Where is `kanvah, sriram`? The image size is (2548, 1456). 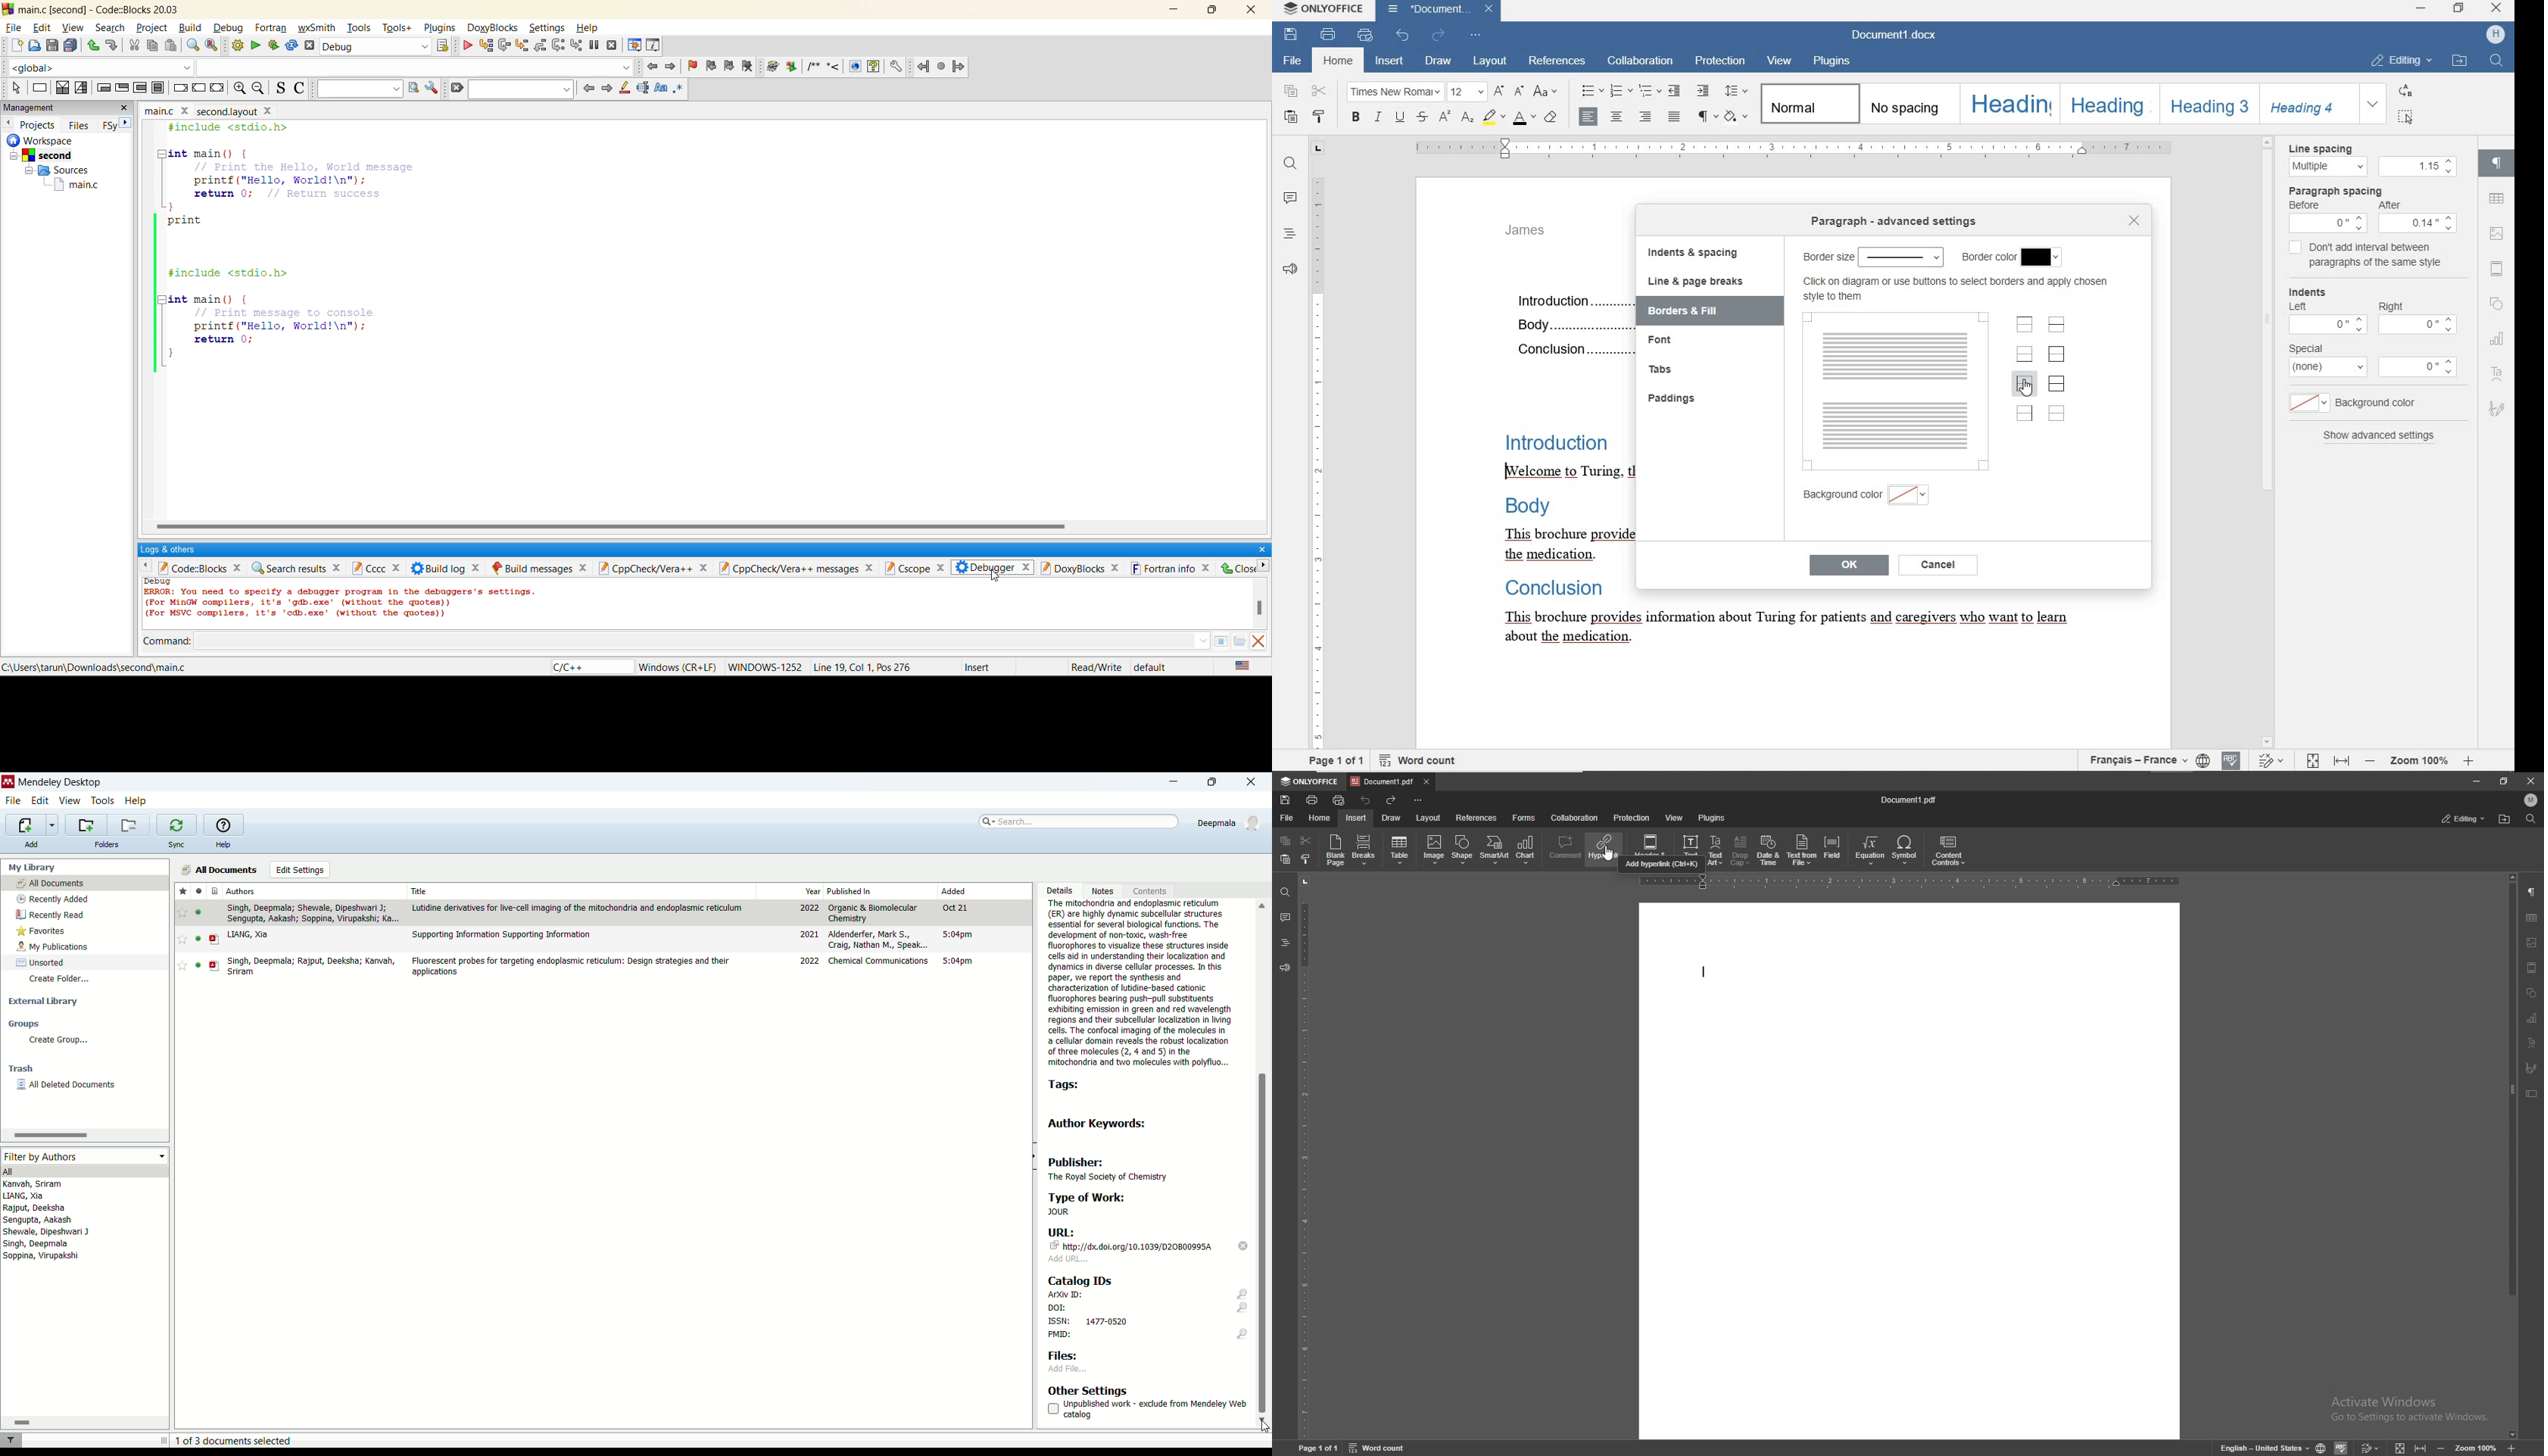
kanvah, sriram is located at coordinates (34, 1184).